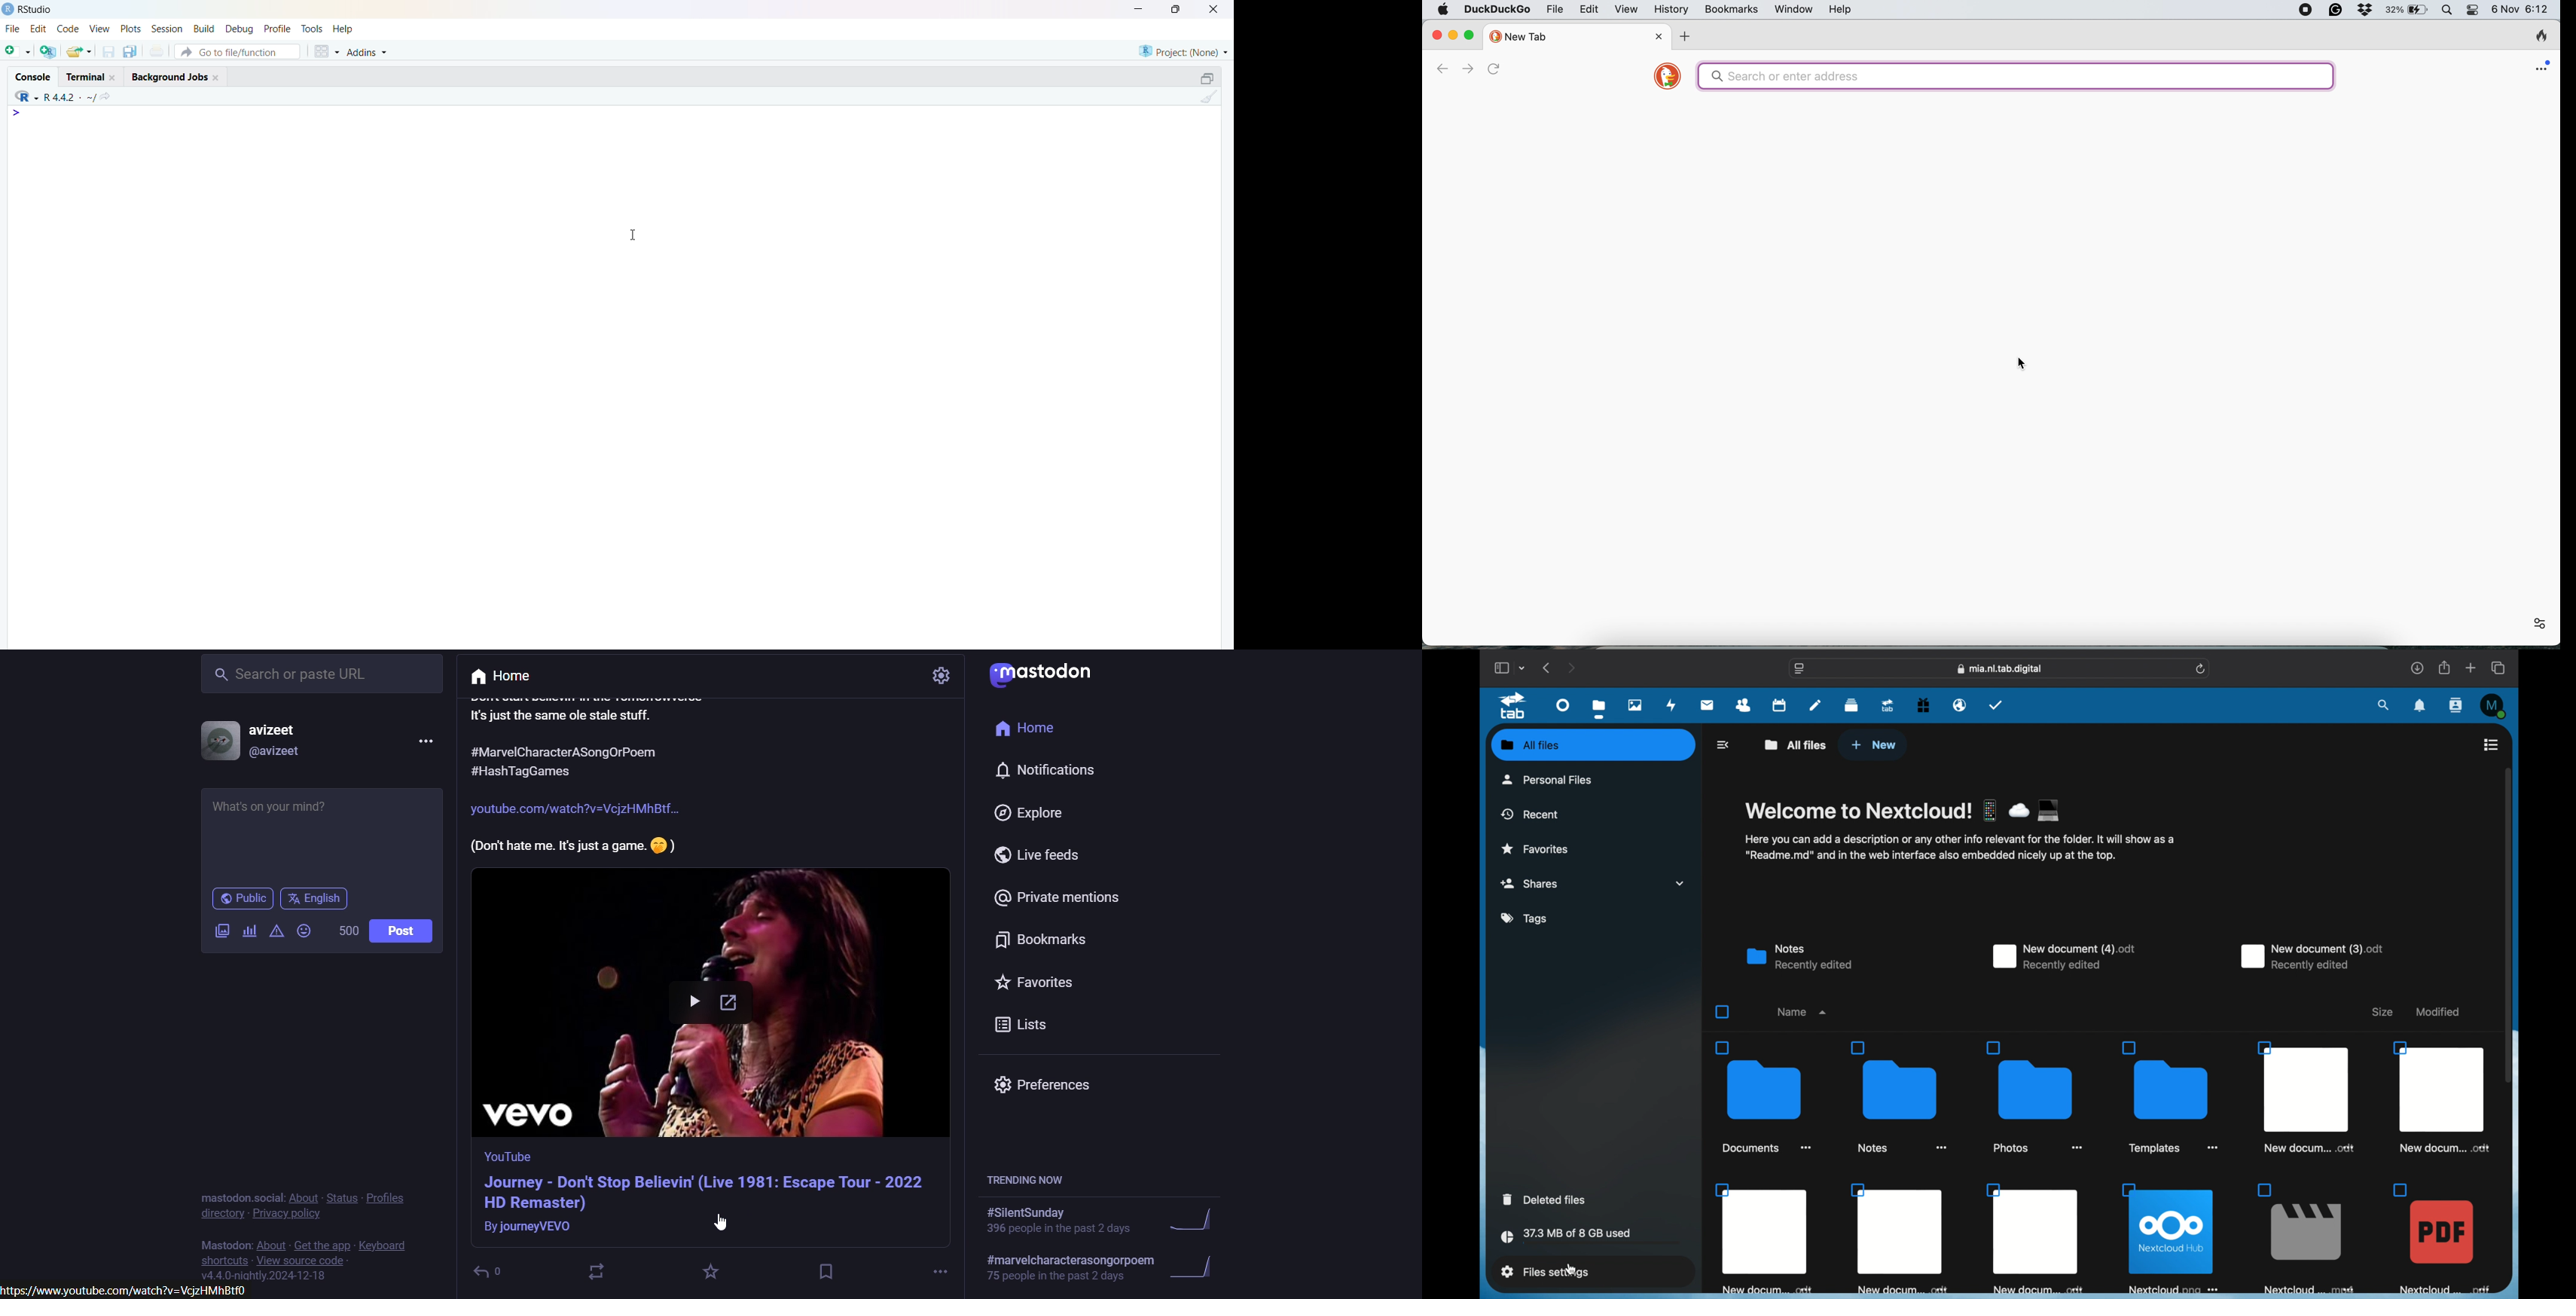 This screenshot has height=1316, width=2576. What do you see at coordinates (1901, 1098) in the screenshot?
I see `folder` at bounding box center [1901, 1098].